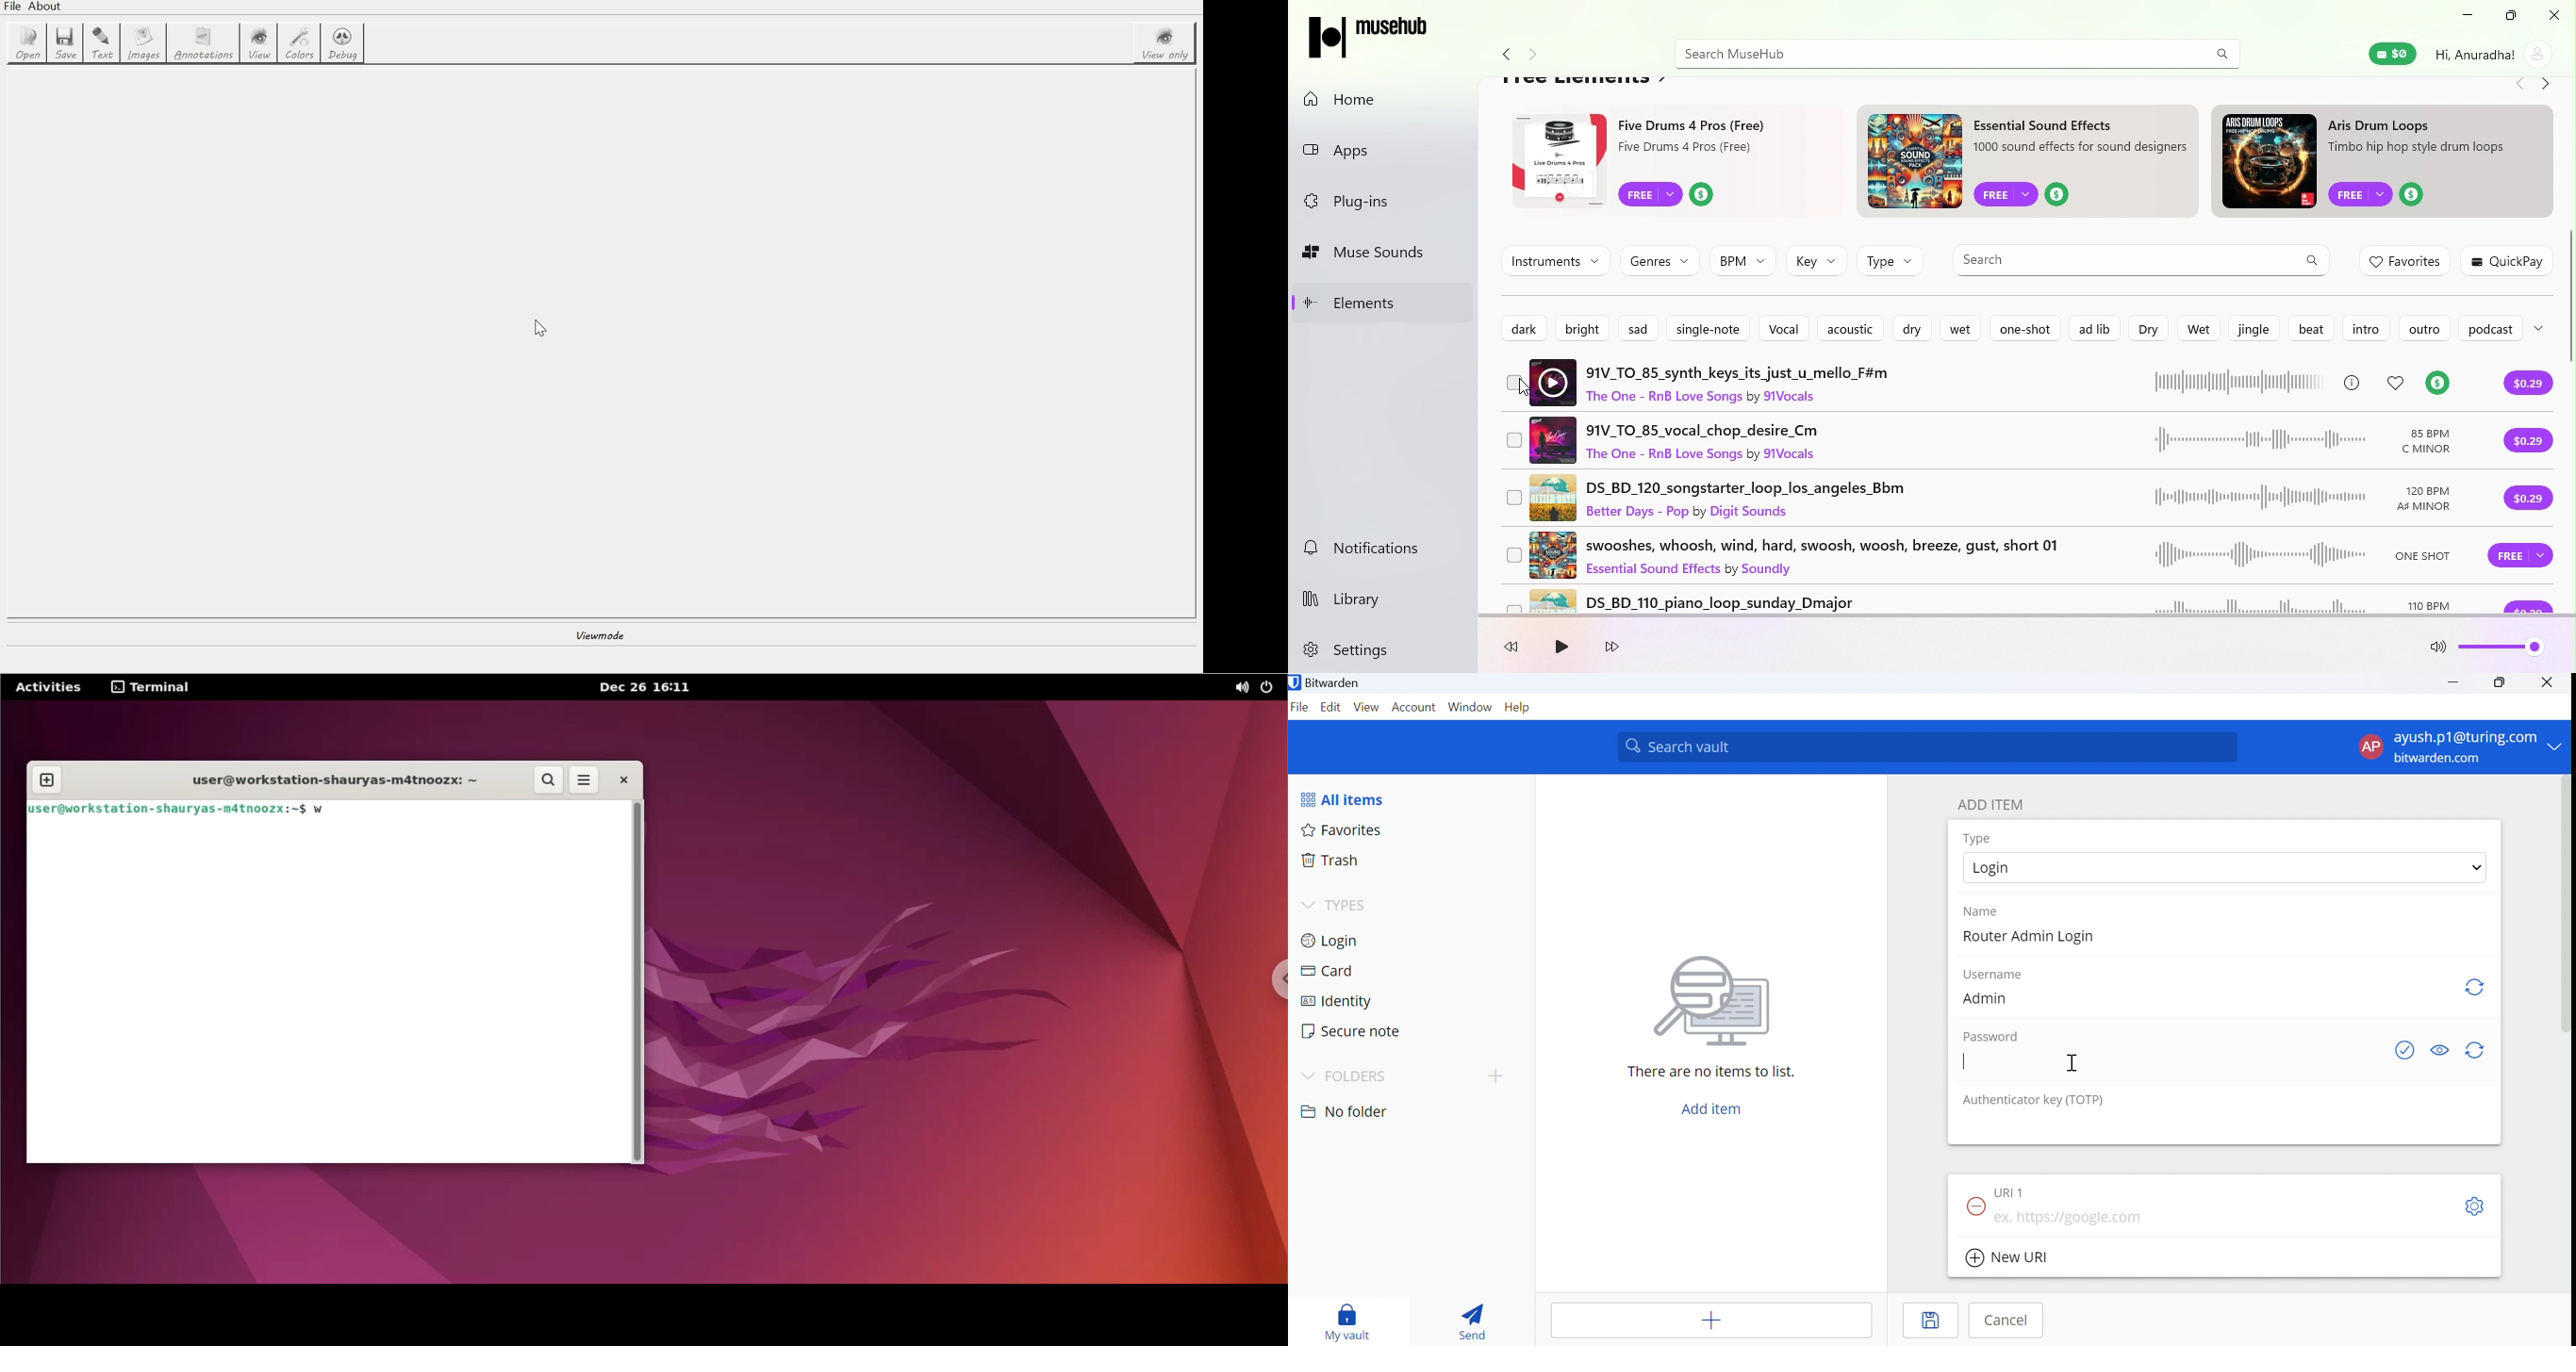 Image resolution: width=2576 pixels, height=1372 pixels. What do you see at coordinates (2566, 904) in the screenshot?
I see `vertical scrollbar` at bounding box center [2566, 904].